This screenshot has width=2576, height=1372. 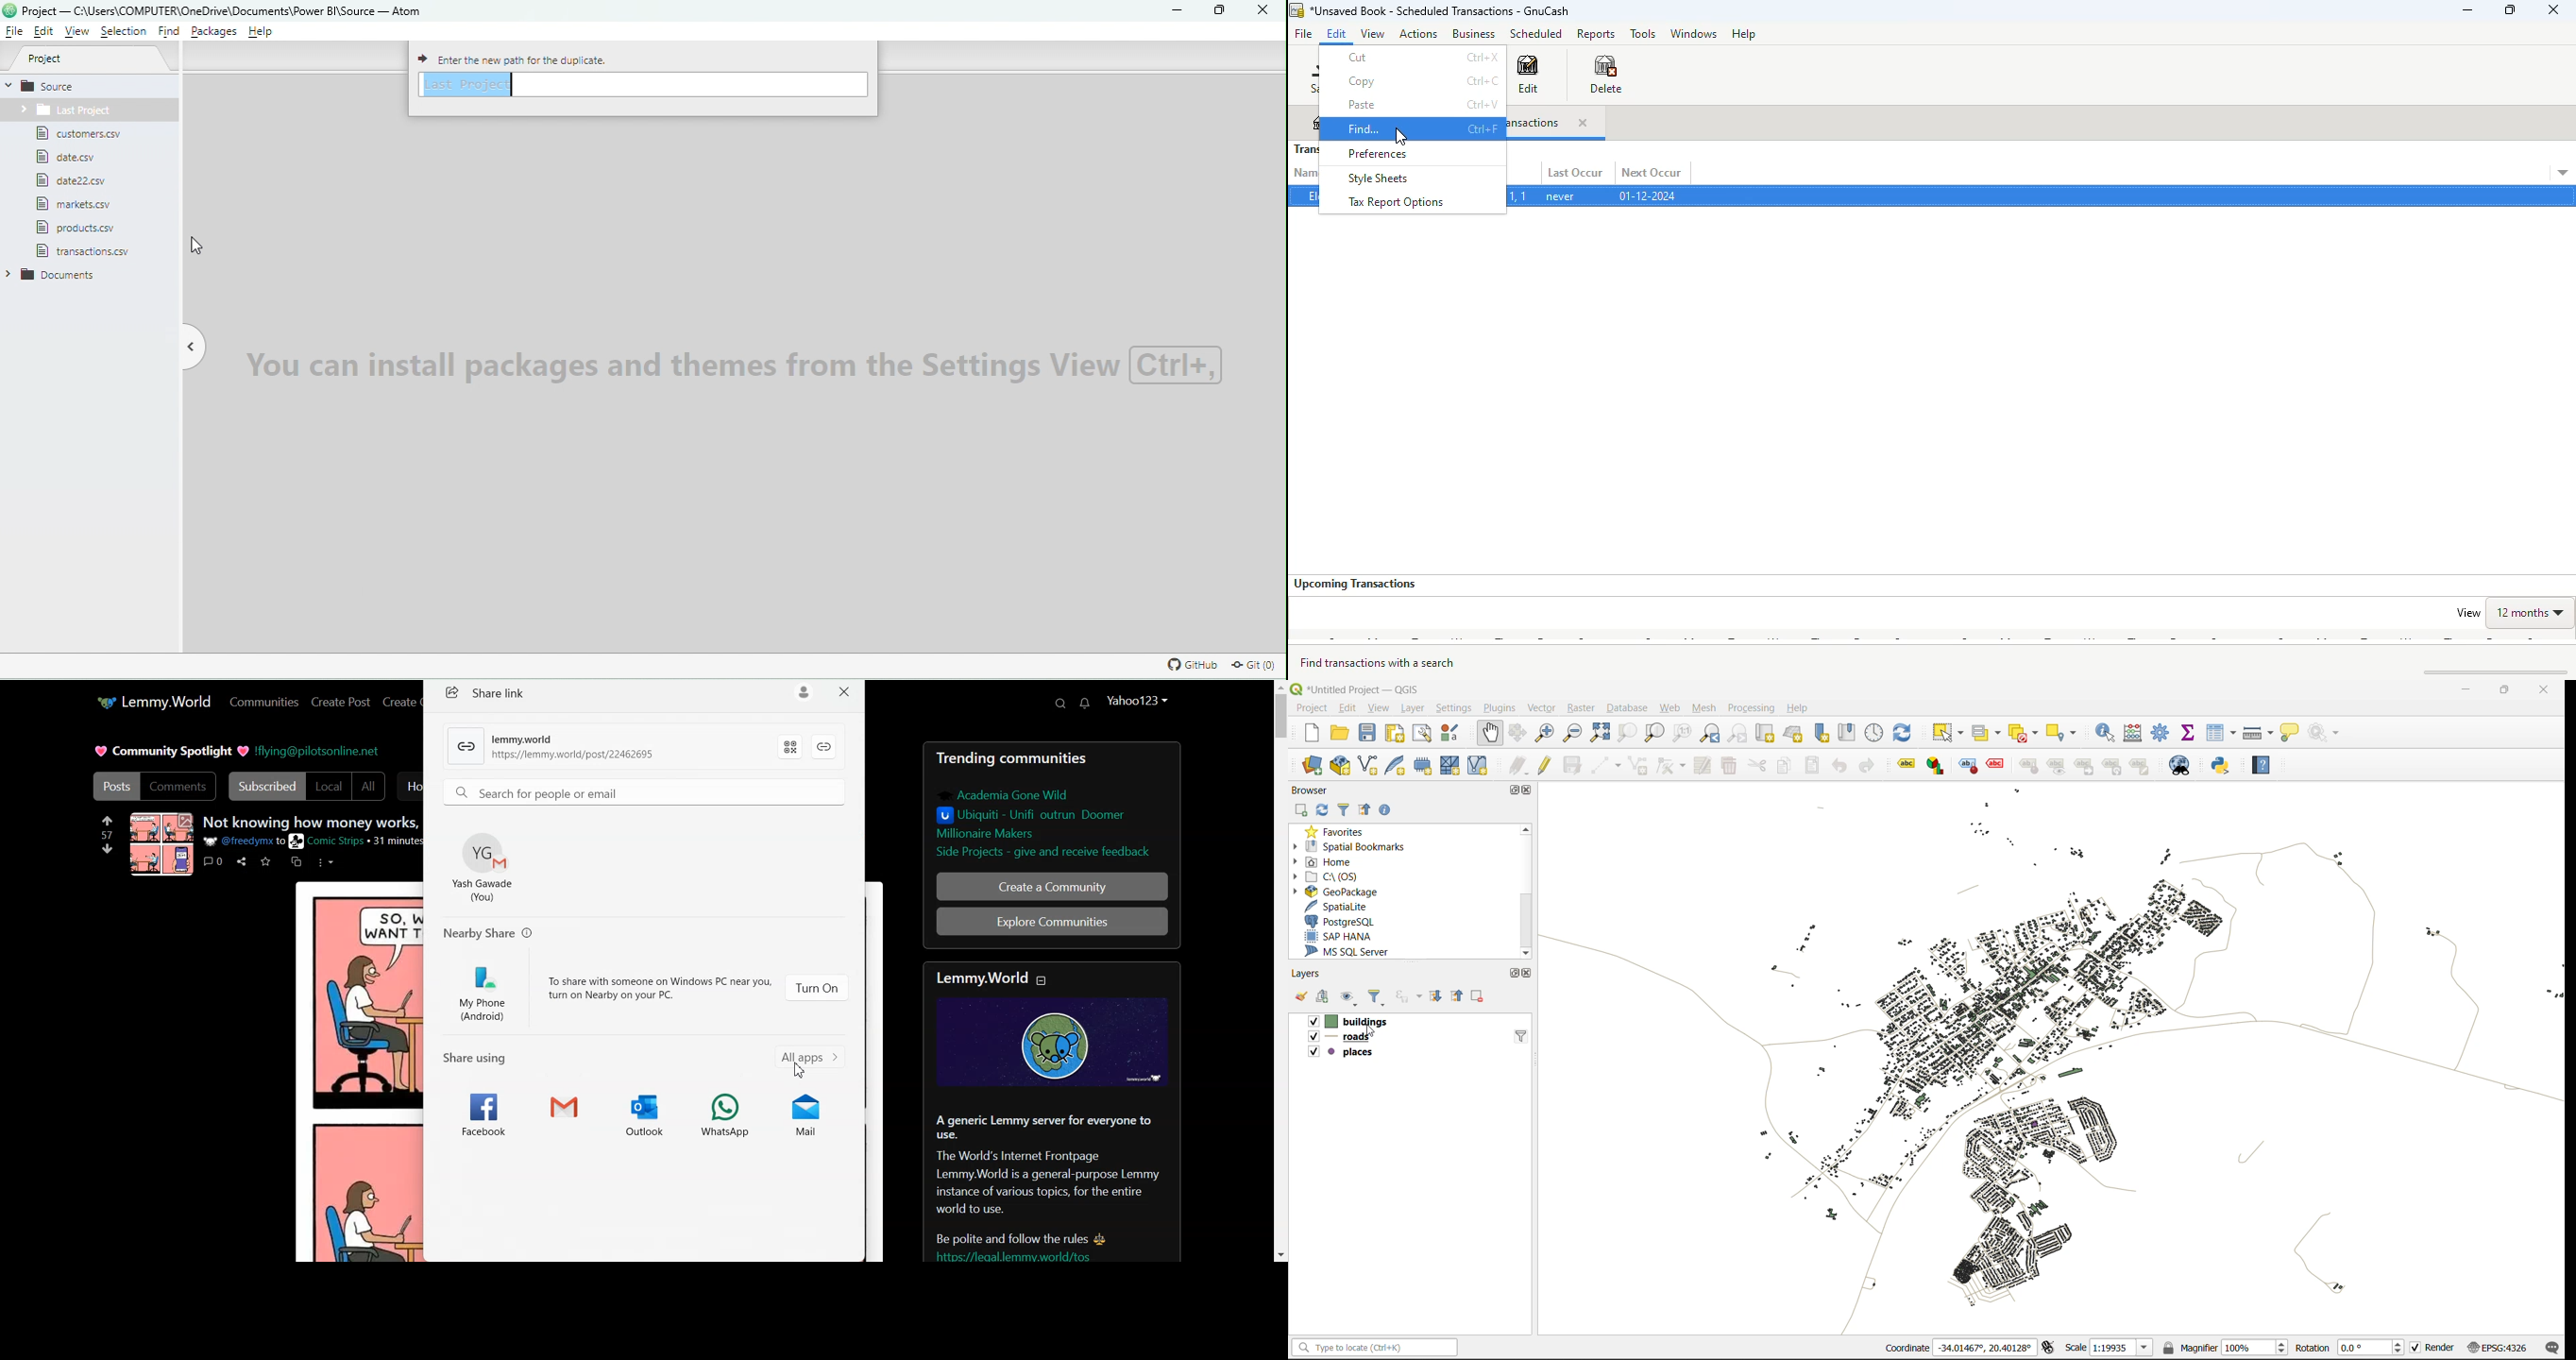 I want to click on layer, so click(x=1412, y=709).